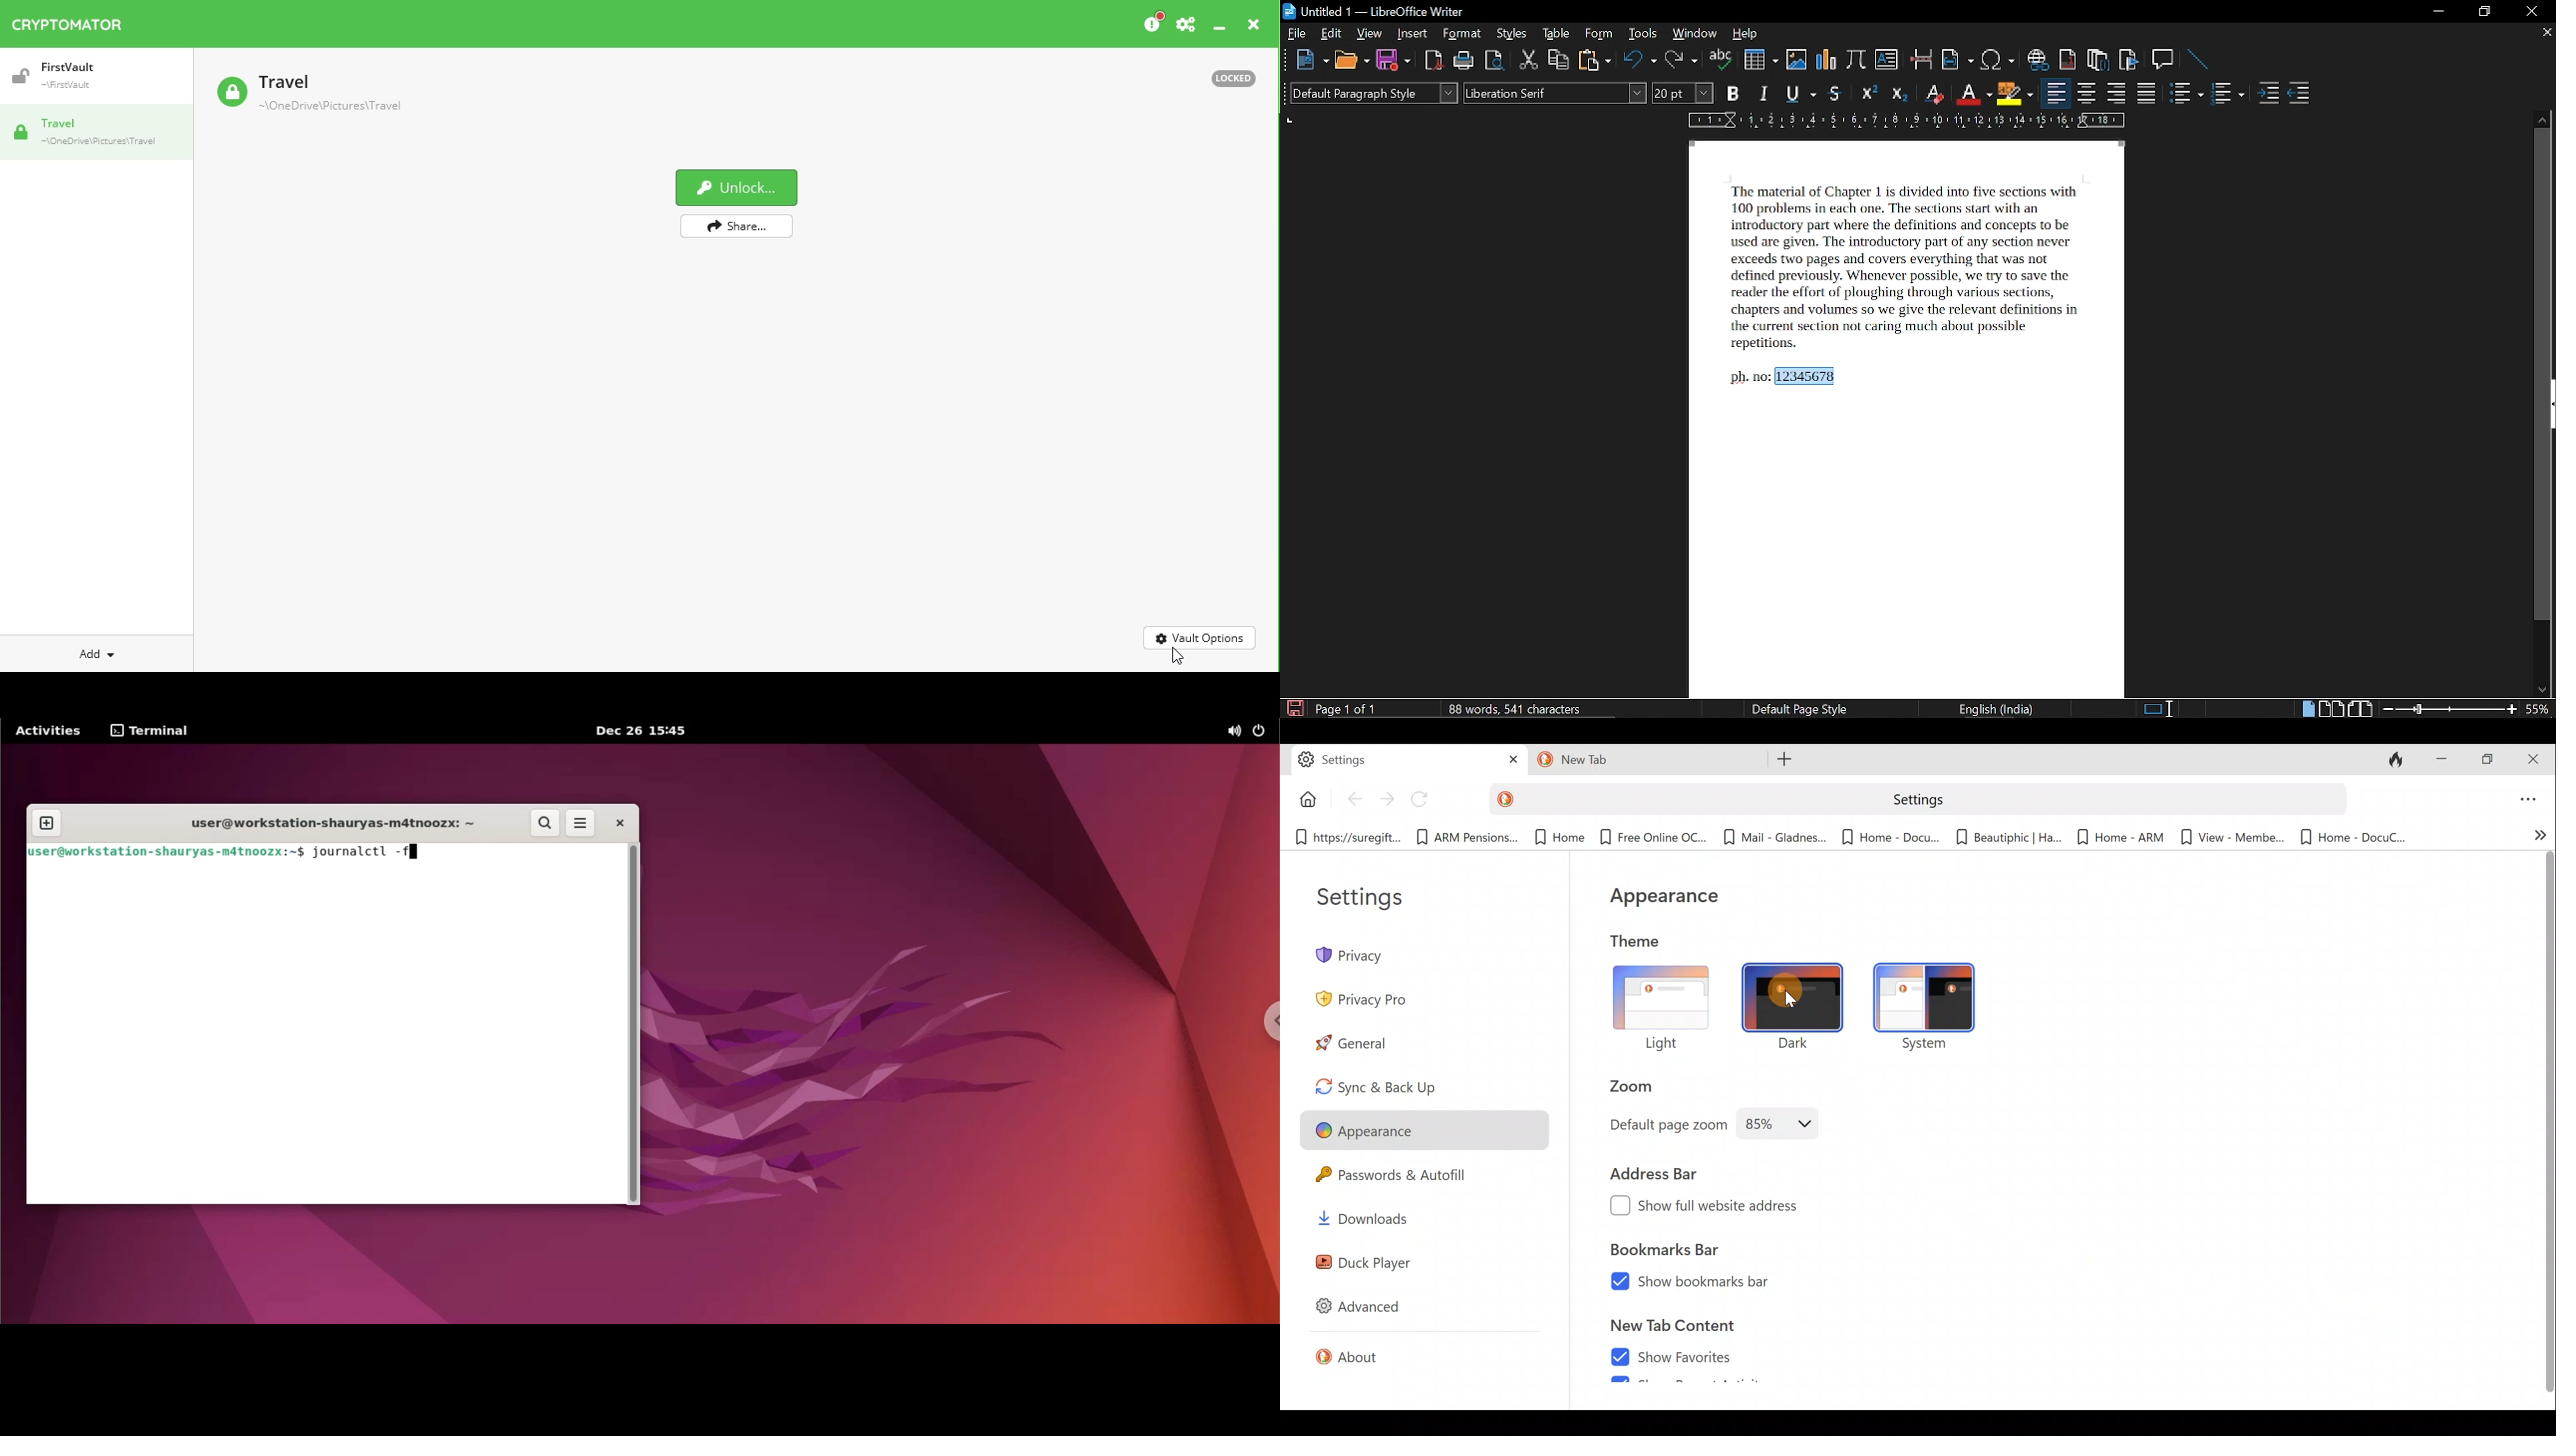  What do you see at coordinates (1298, 34) in the screenshot?
I see `file` at bounding box center [1298, 34].